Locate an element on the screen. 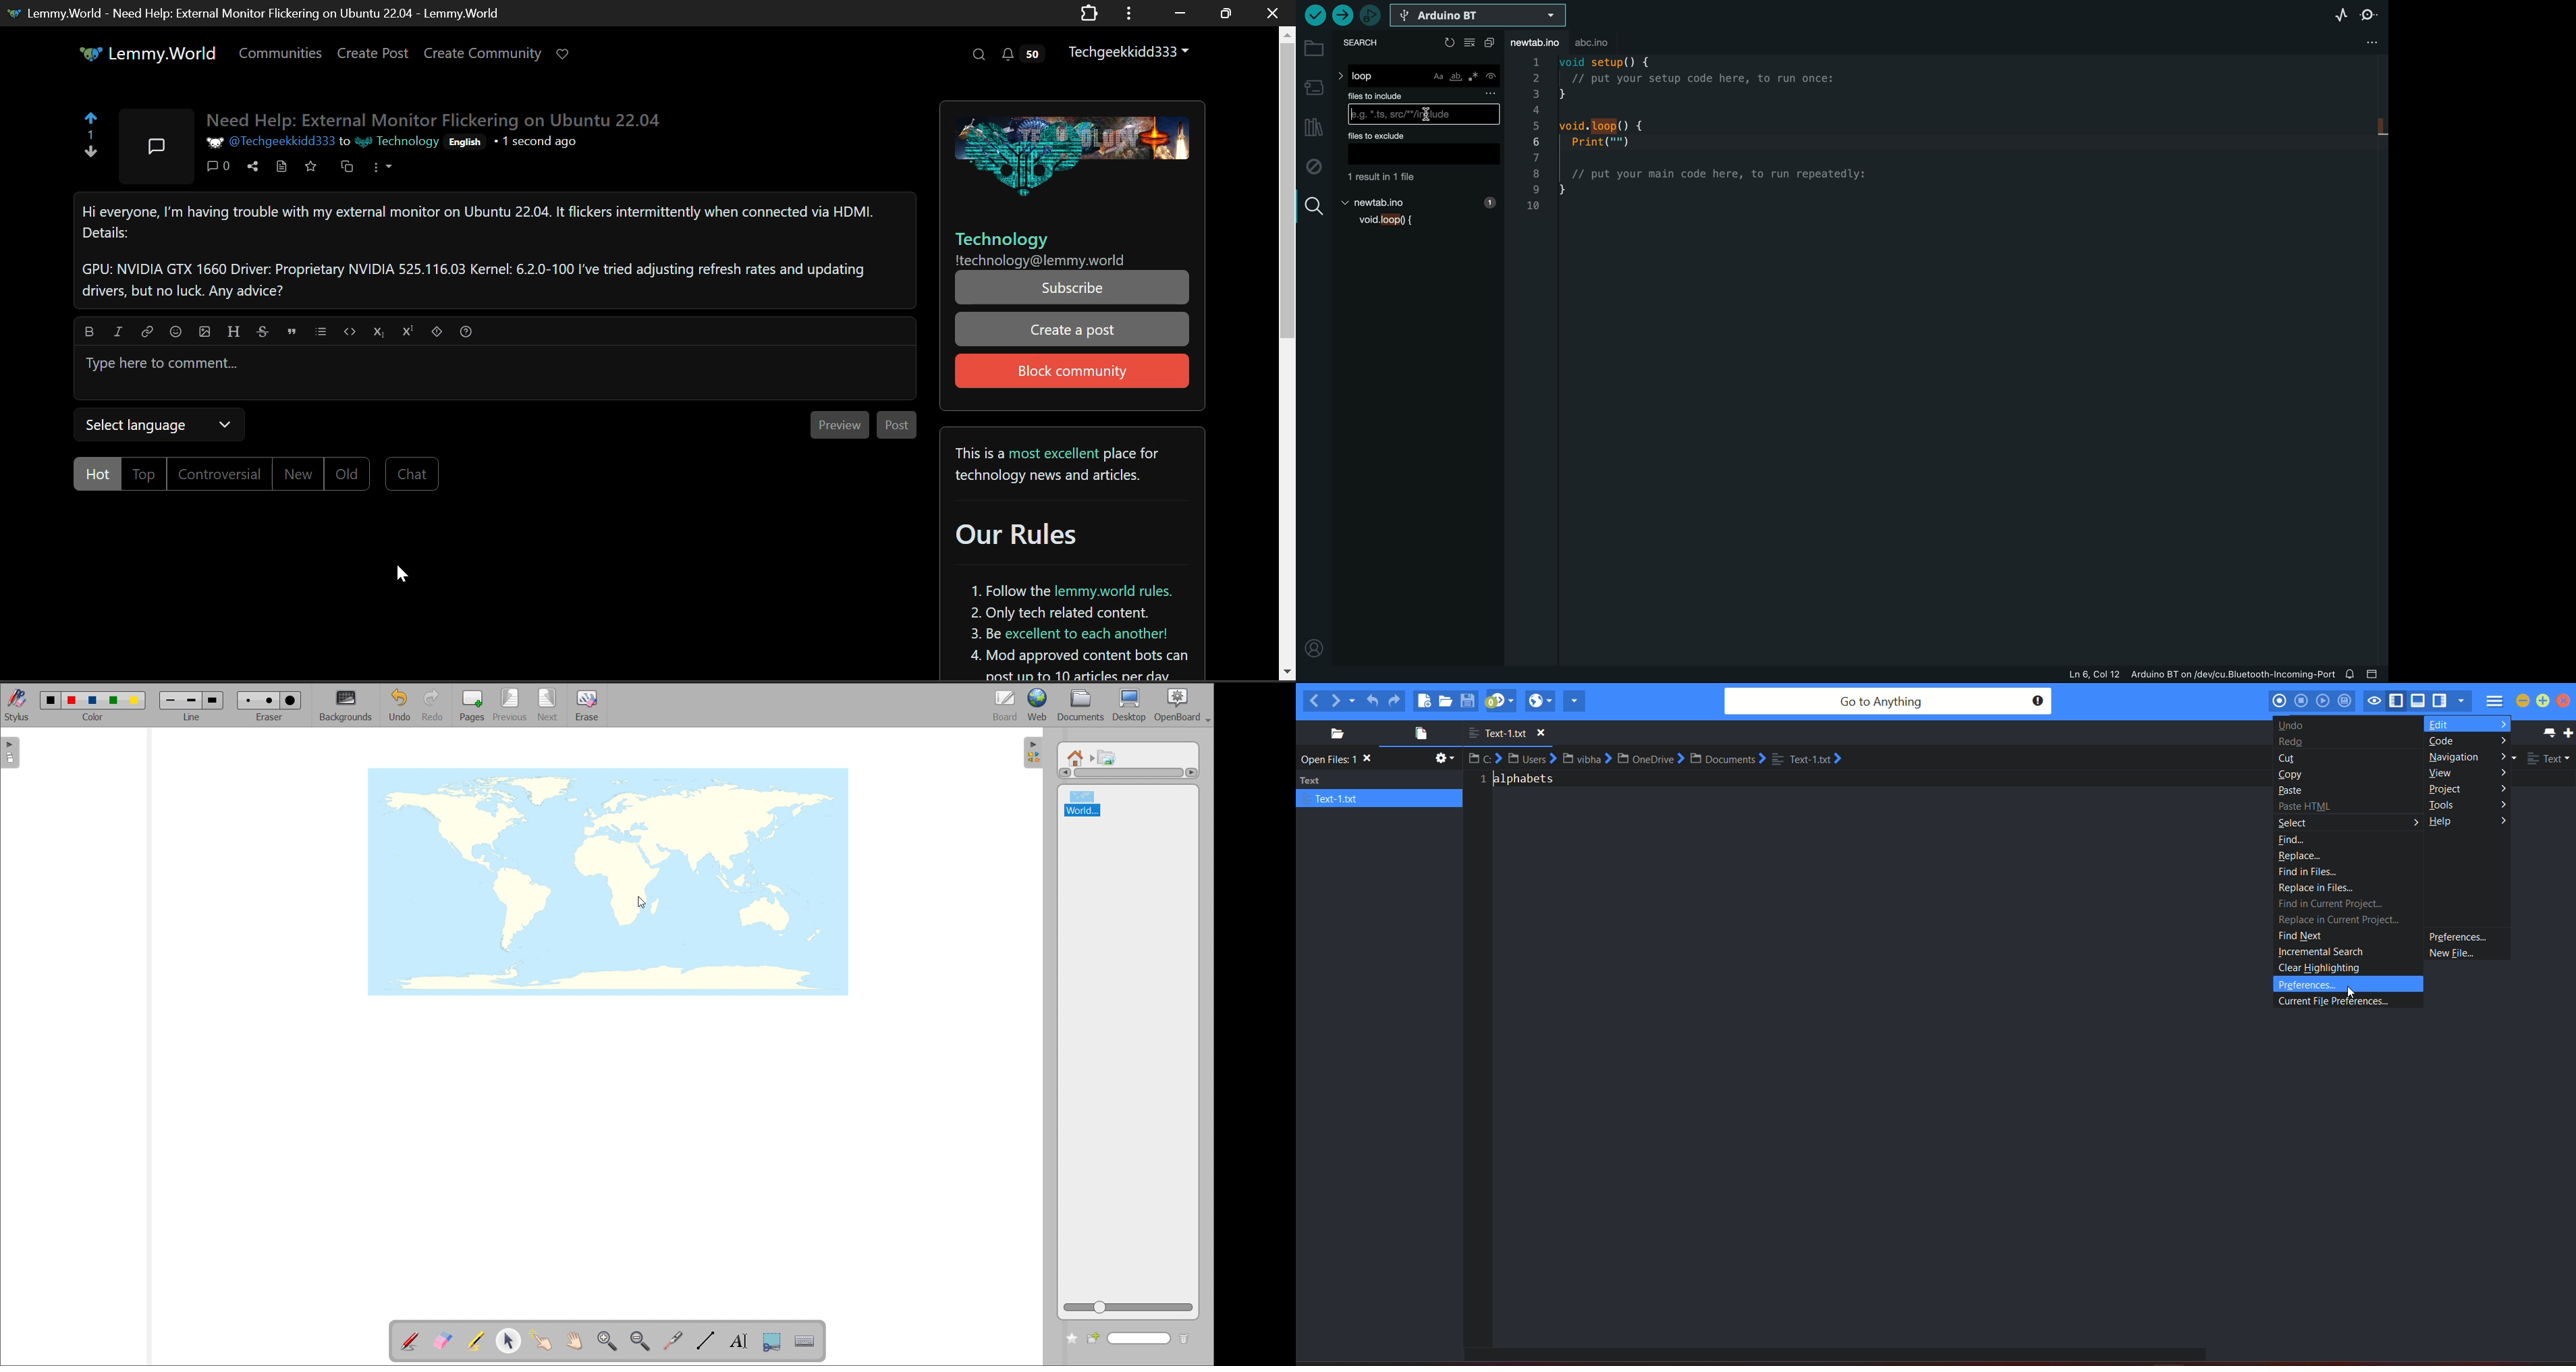 This screenshot has width=2576, height=1372. close is located at coordinates (2568, 702).